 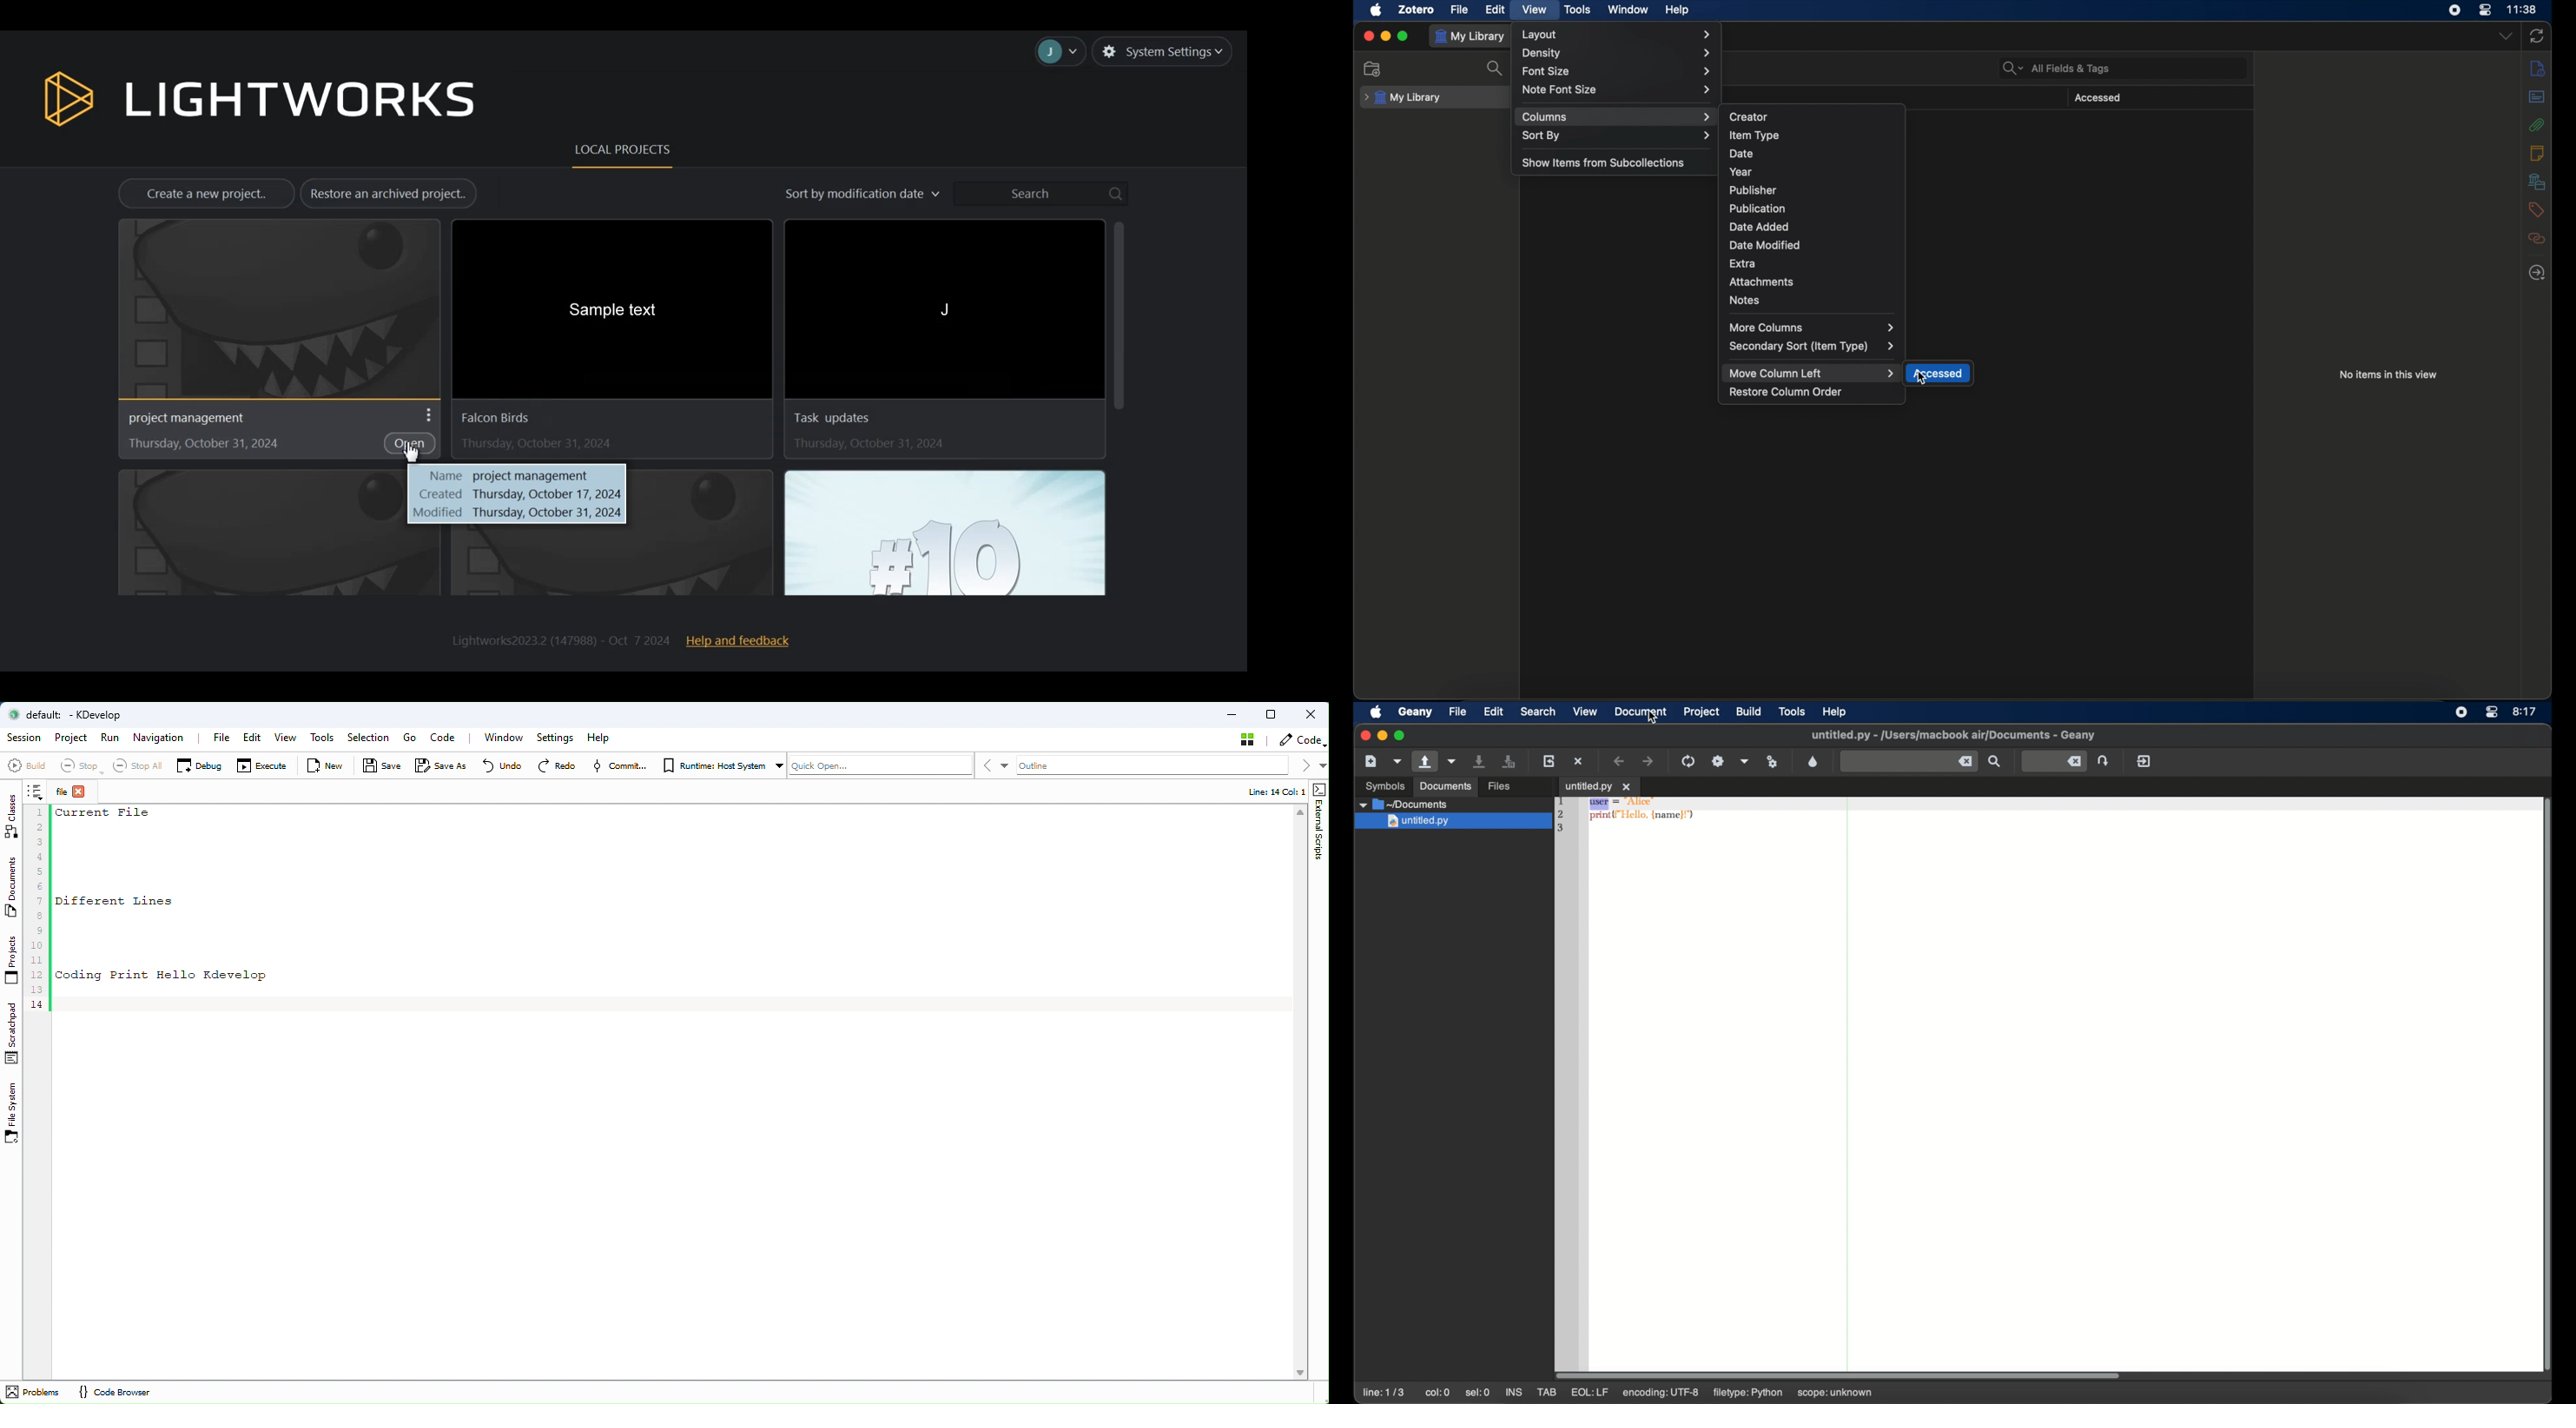 I want to click on abstract, so click(x=2537, y=97).